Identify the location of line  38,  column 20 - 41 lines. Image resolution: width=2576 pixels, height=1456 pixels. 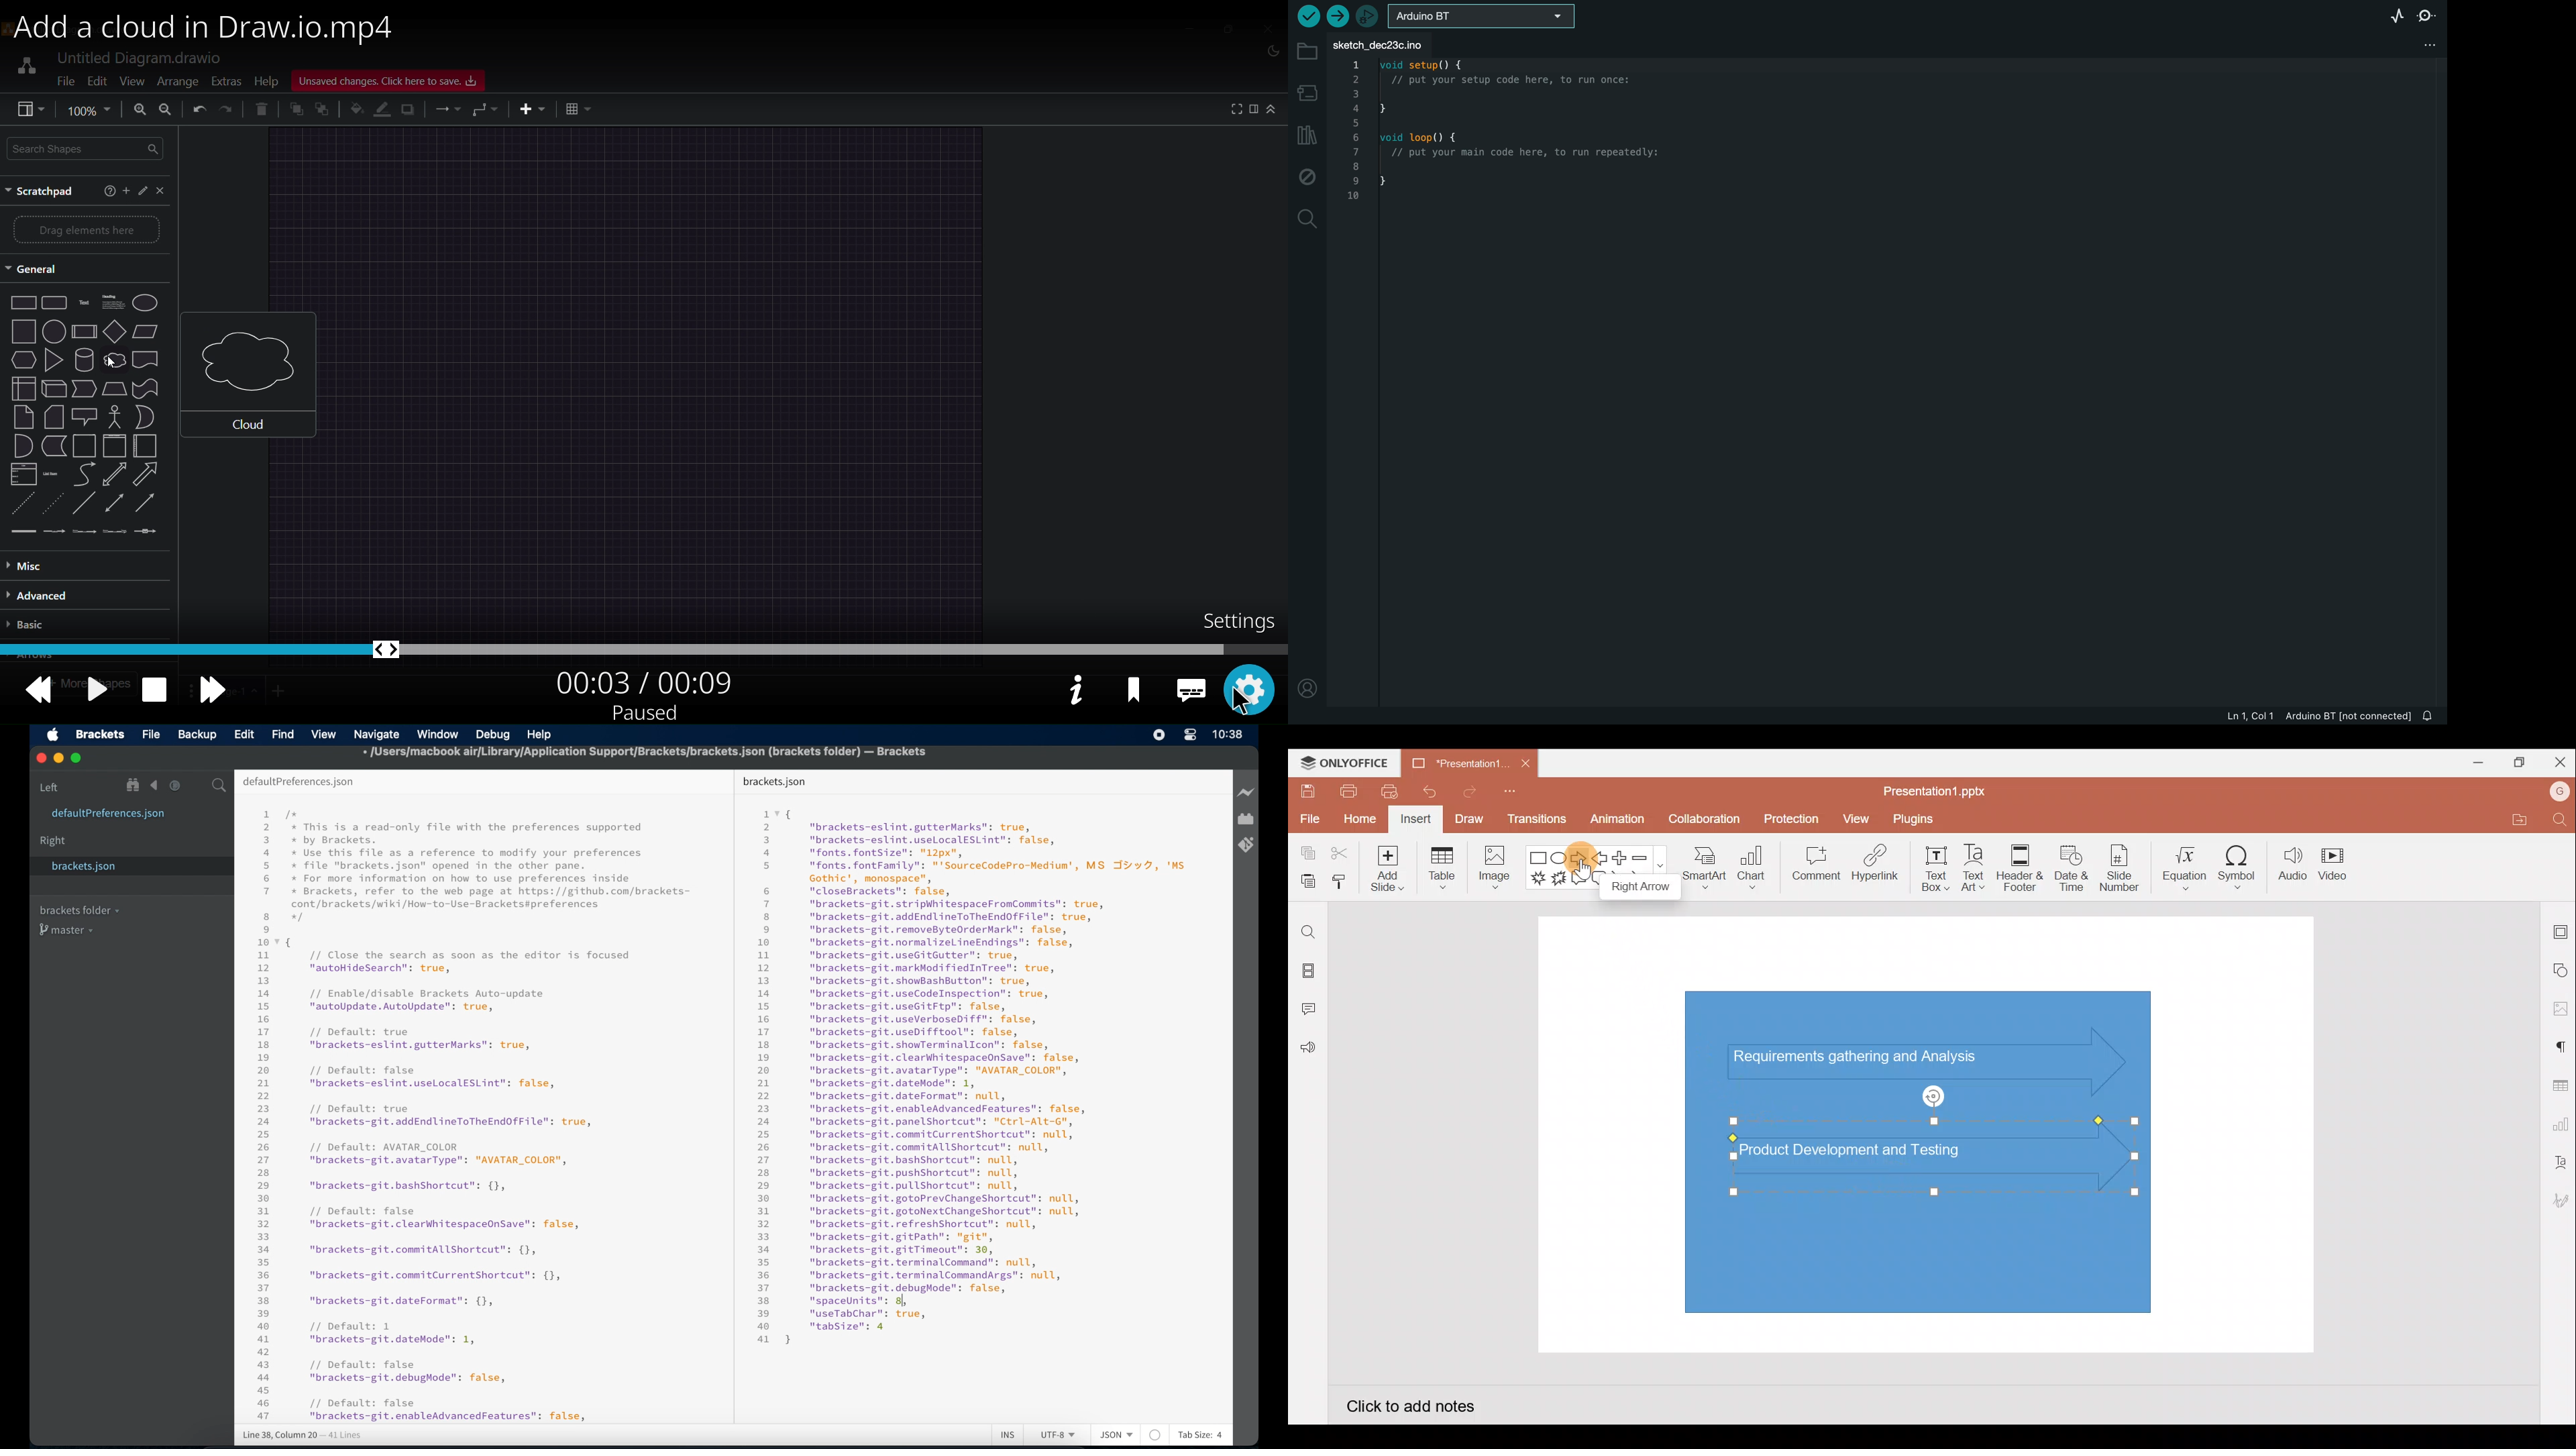
(303, 1436).